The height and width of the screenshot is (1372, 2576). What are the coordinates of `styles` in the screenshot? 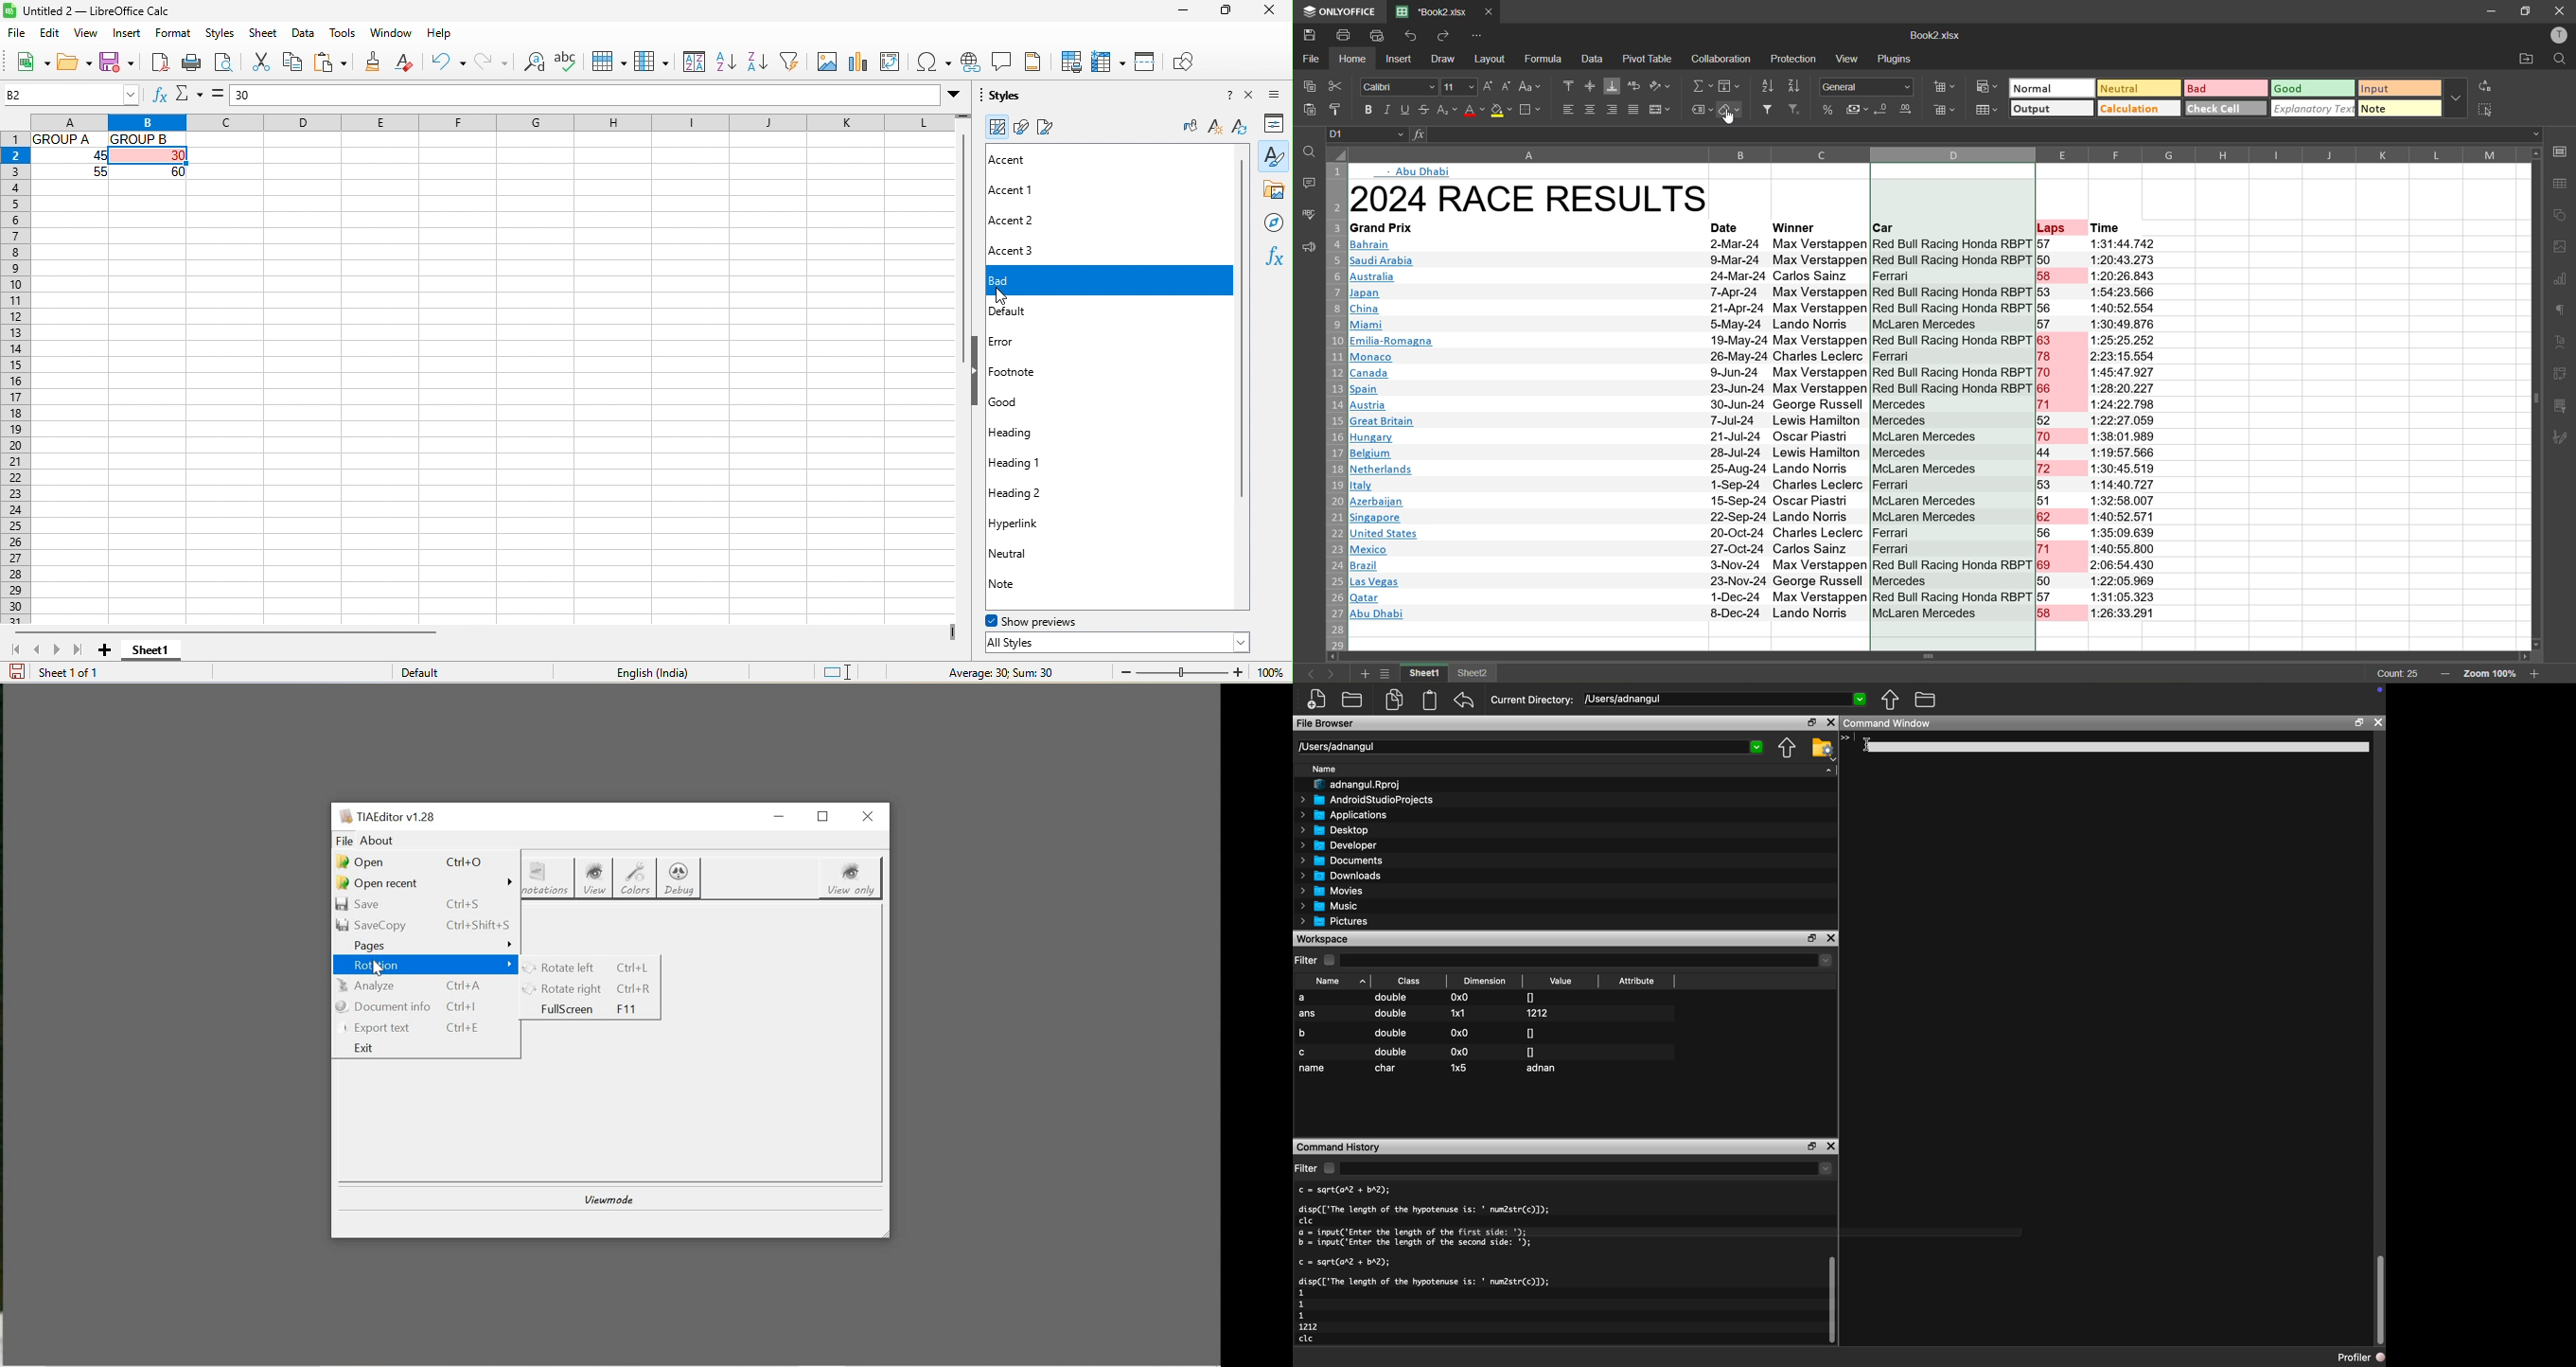 It's located at (1009, 97).